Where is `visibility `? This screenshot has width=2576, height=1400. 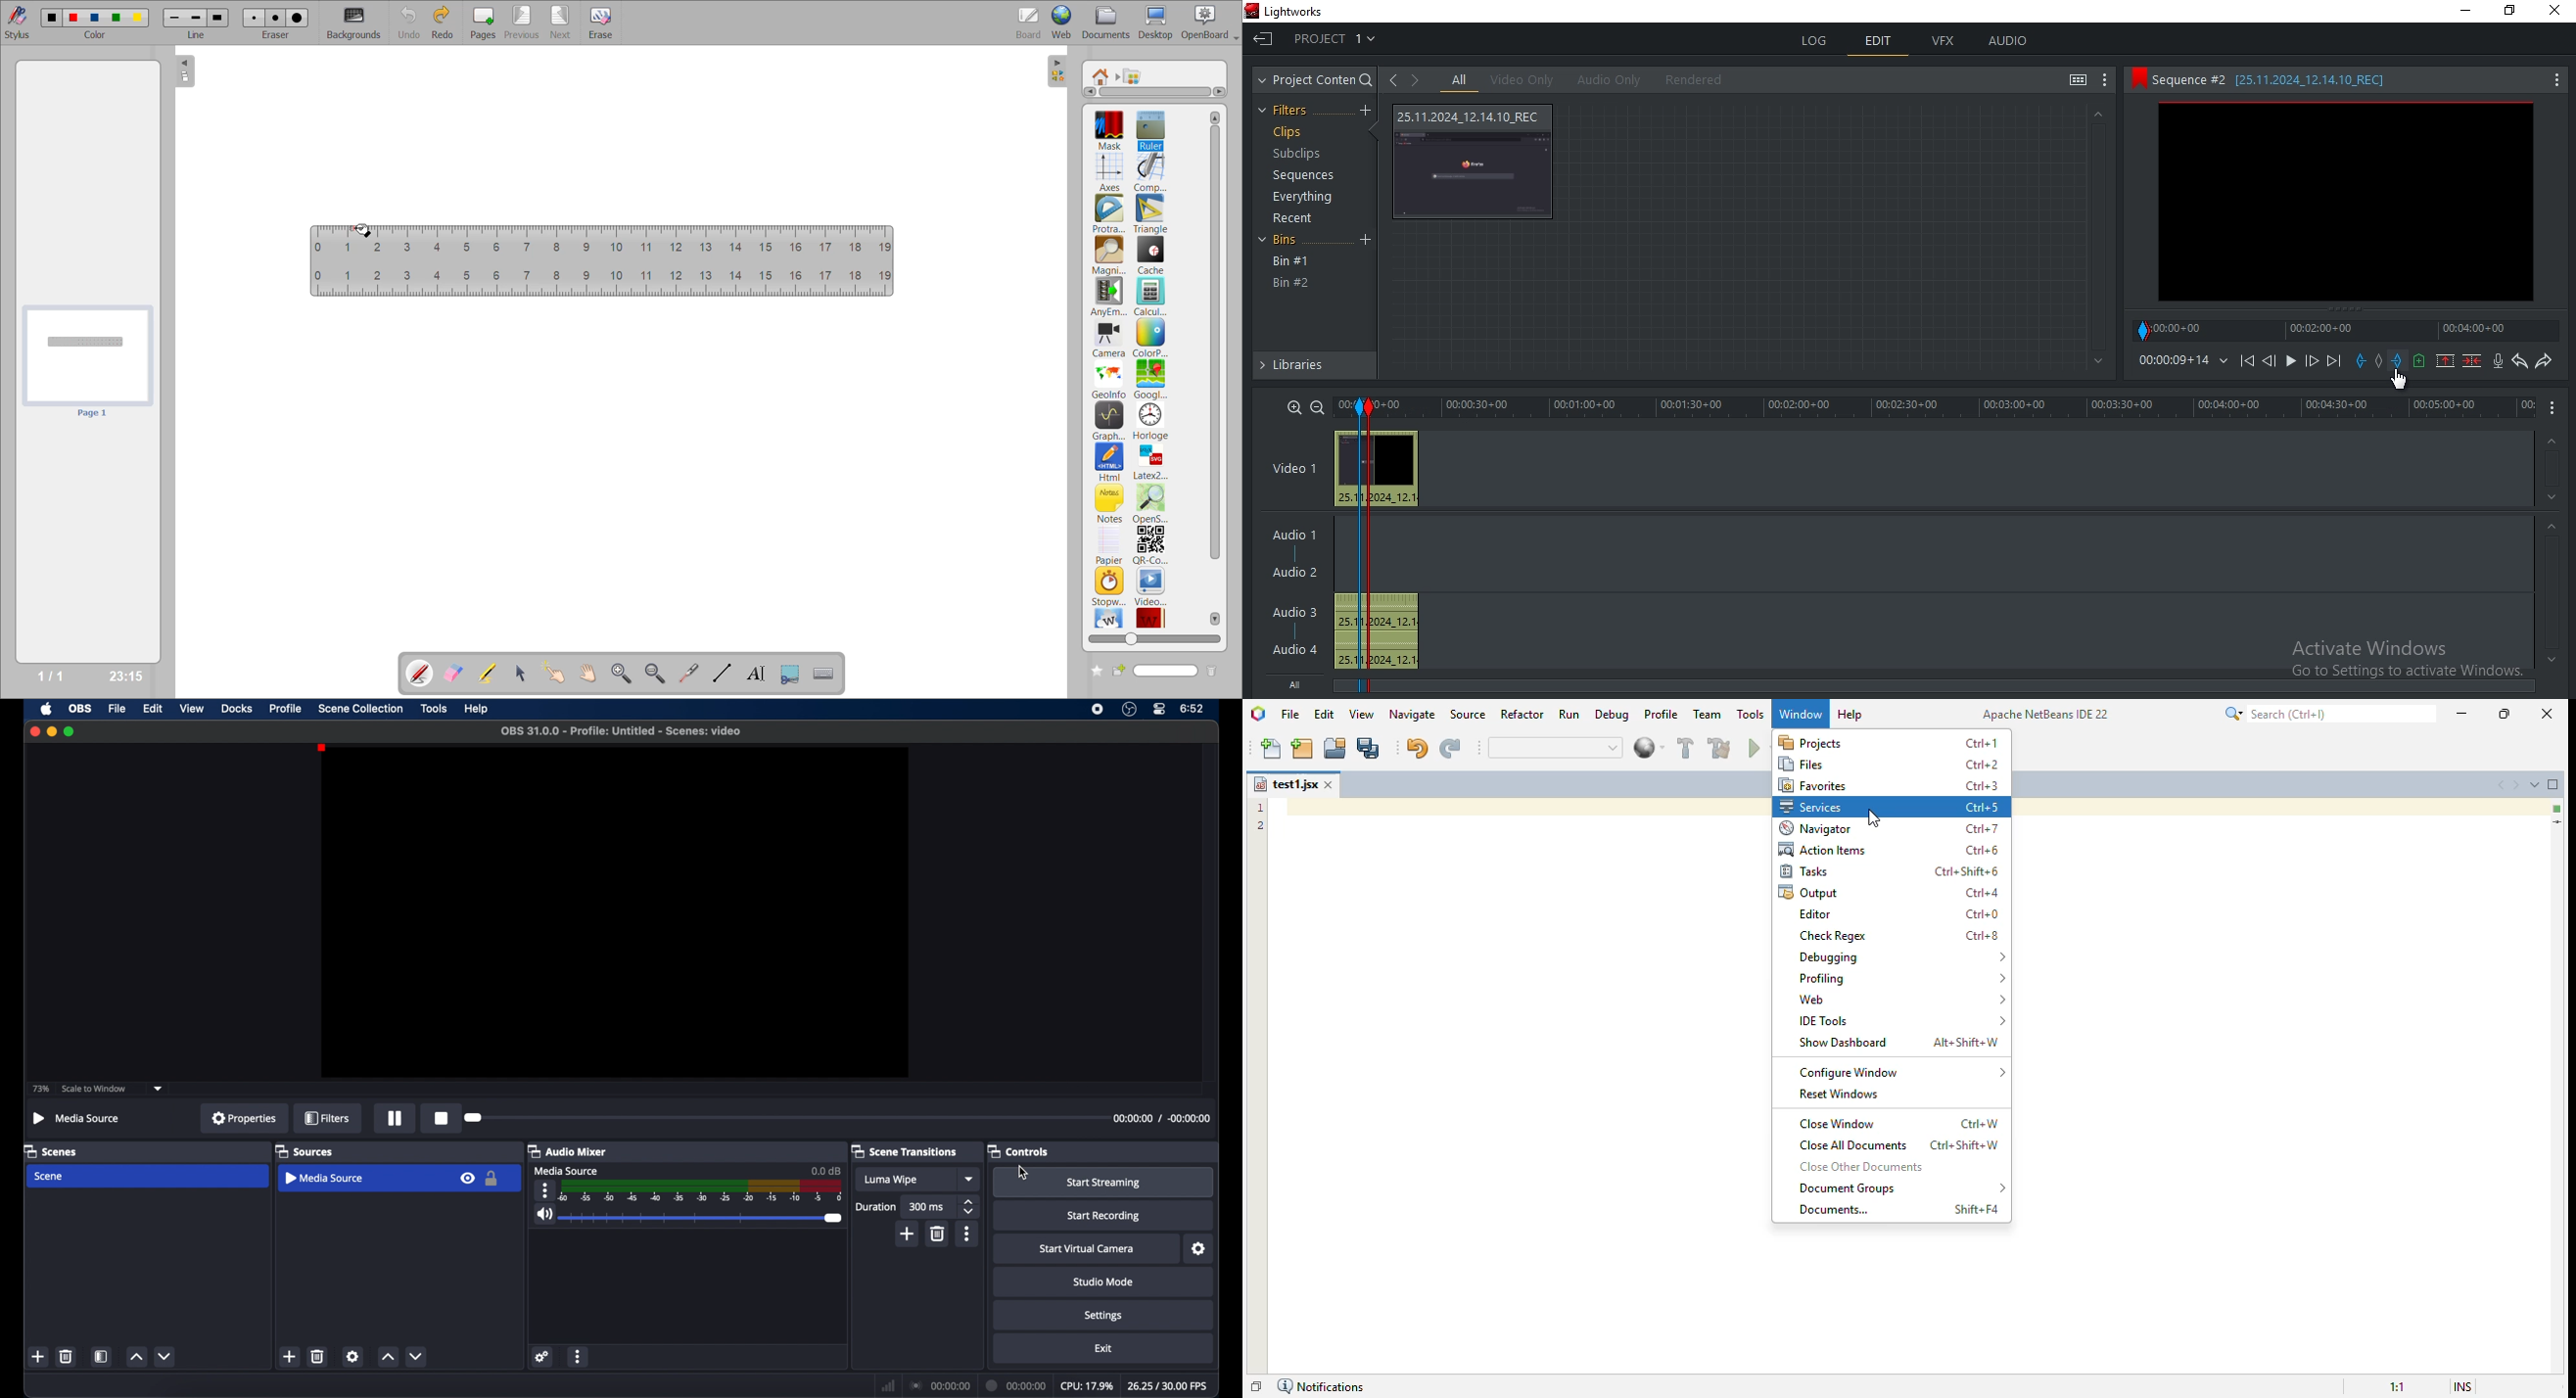 visibility  is located at coordinates (469, 1179).